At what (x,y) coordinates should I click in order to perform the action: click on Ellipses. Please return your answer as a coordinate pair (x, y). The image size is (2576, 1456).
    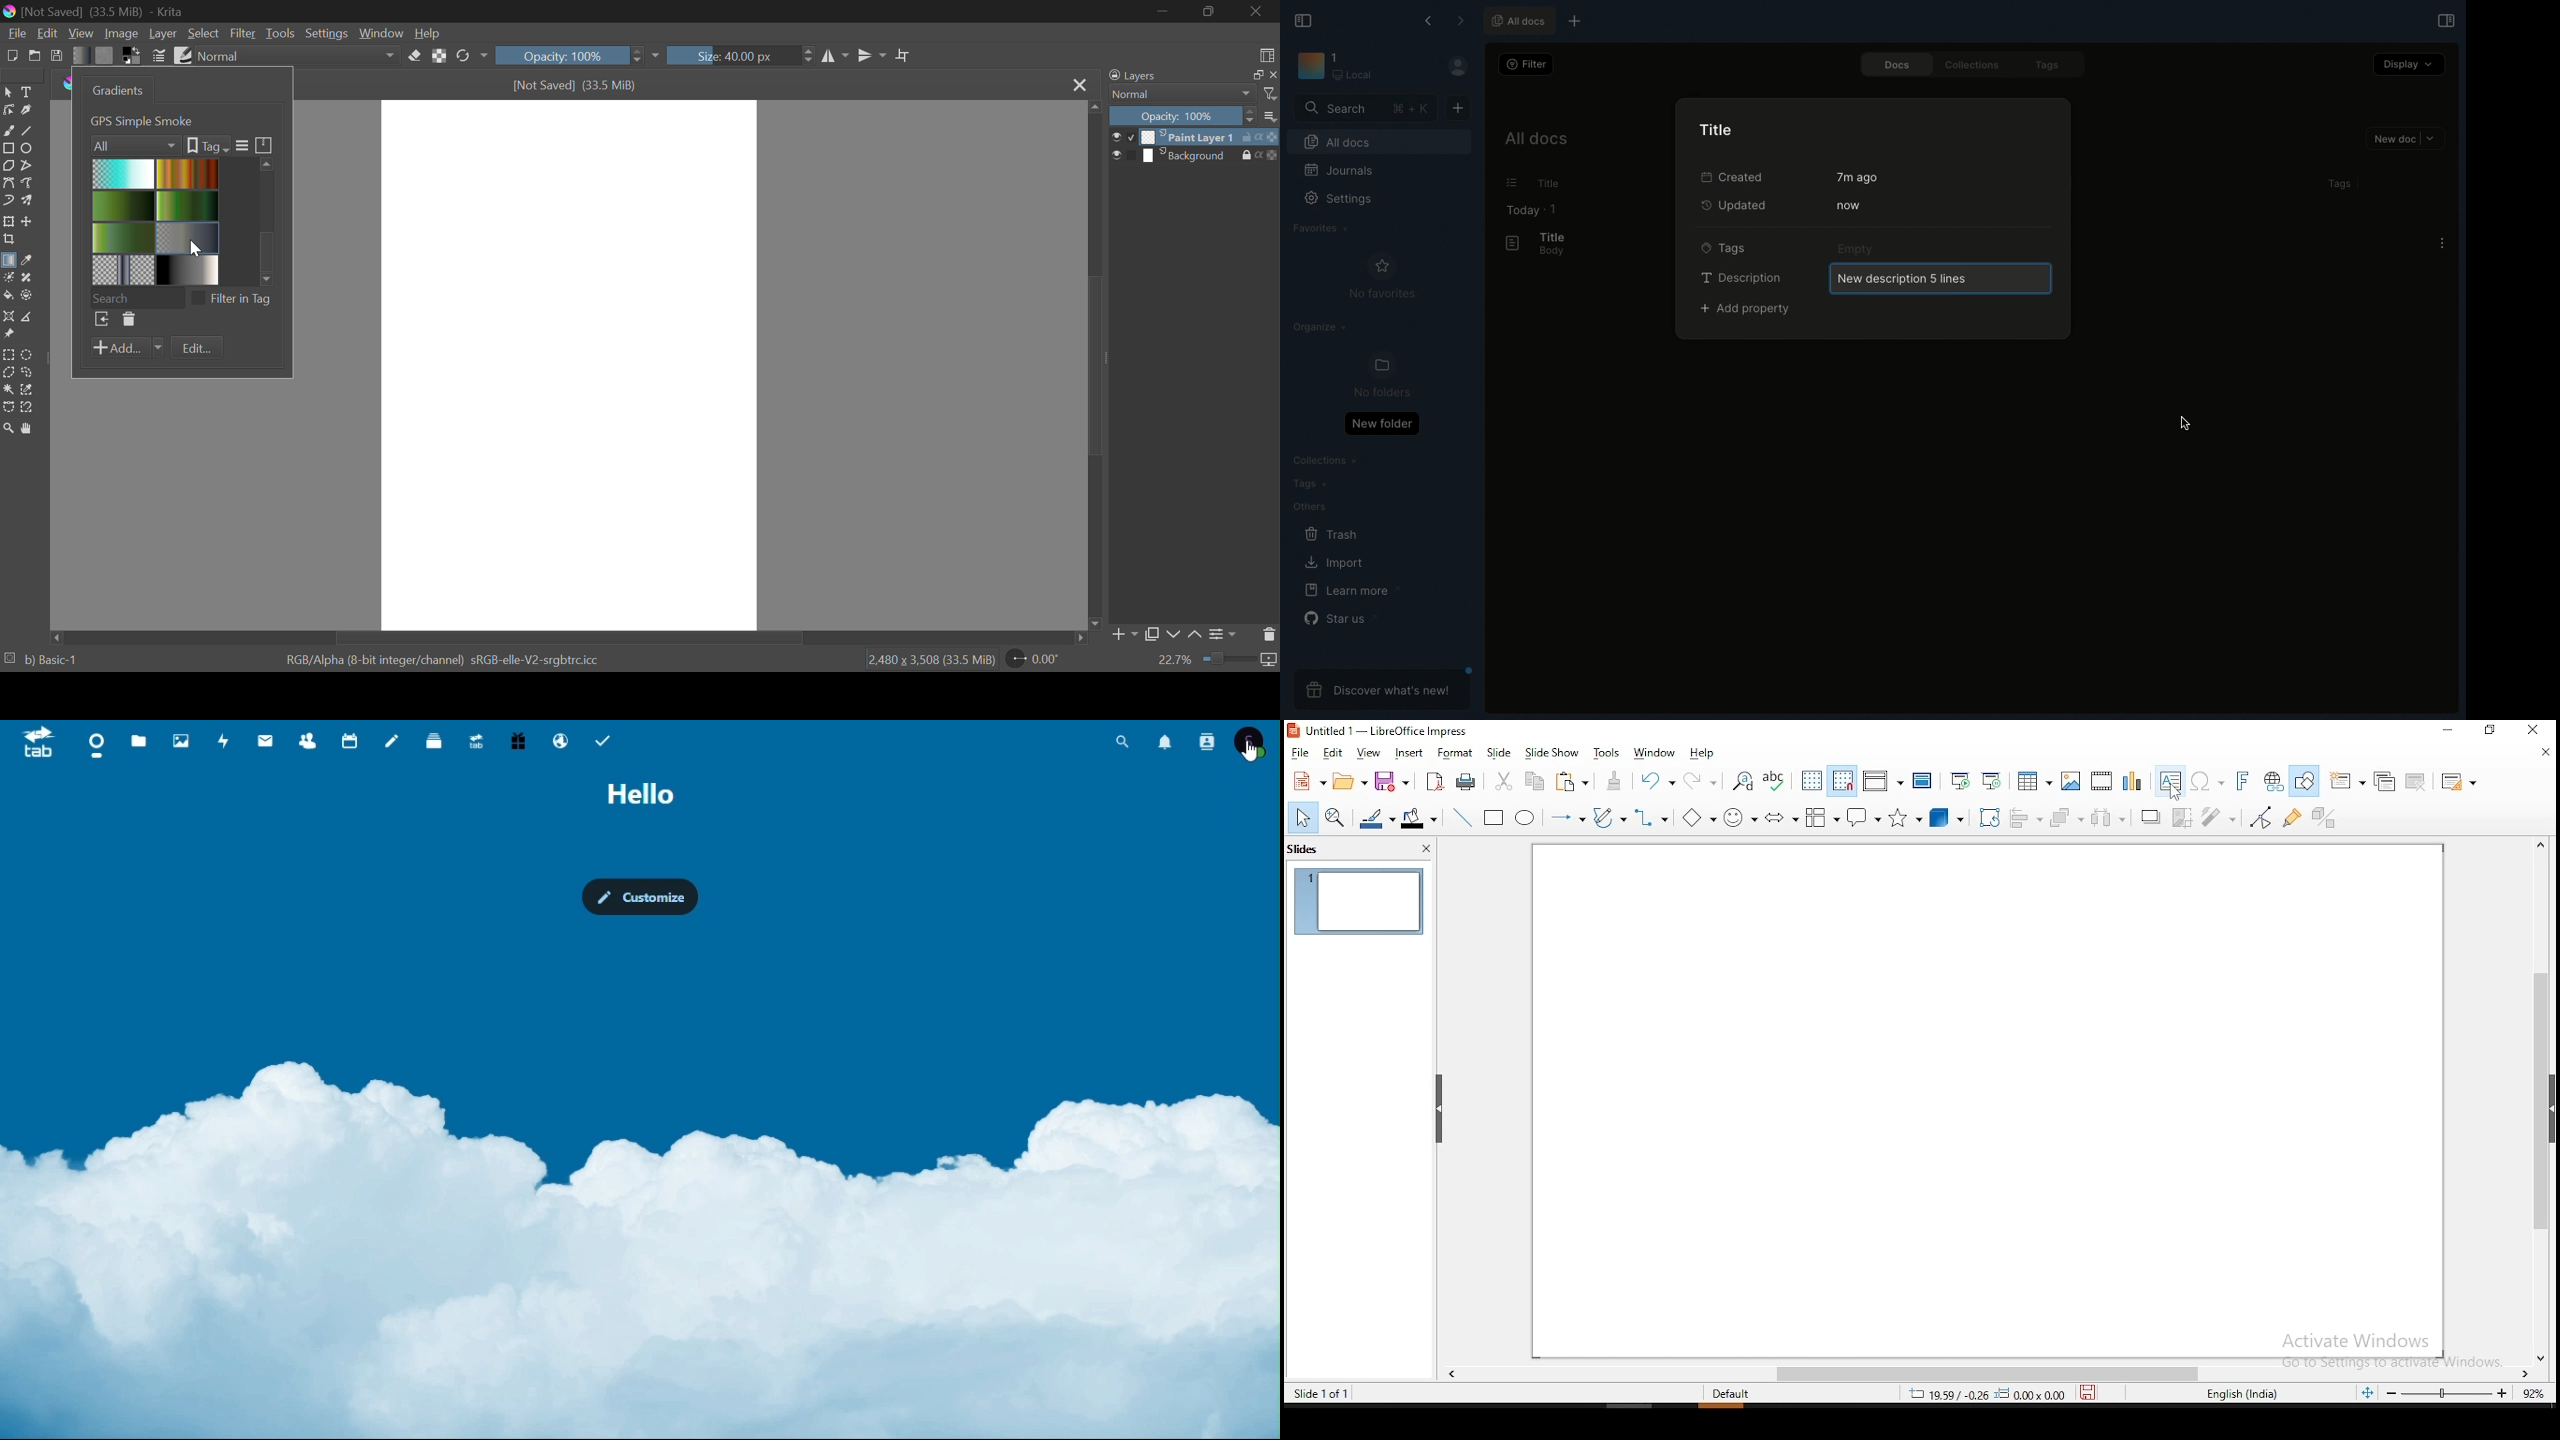
    Looking at the image, I should click on (27, 148).